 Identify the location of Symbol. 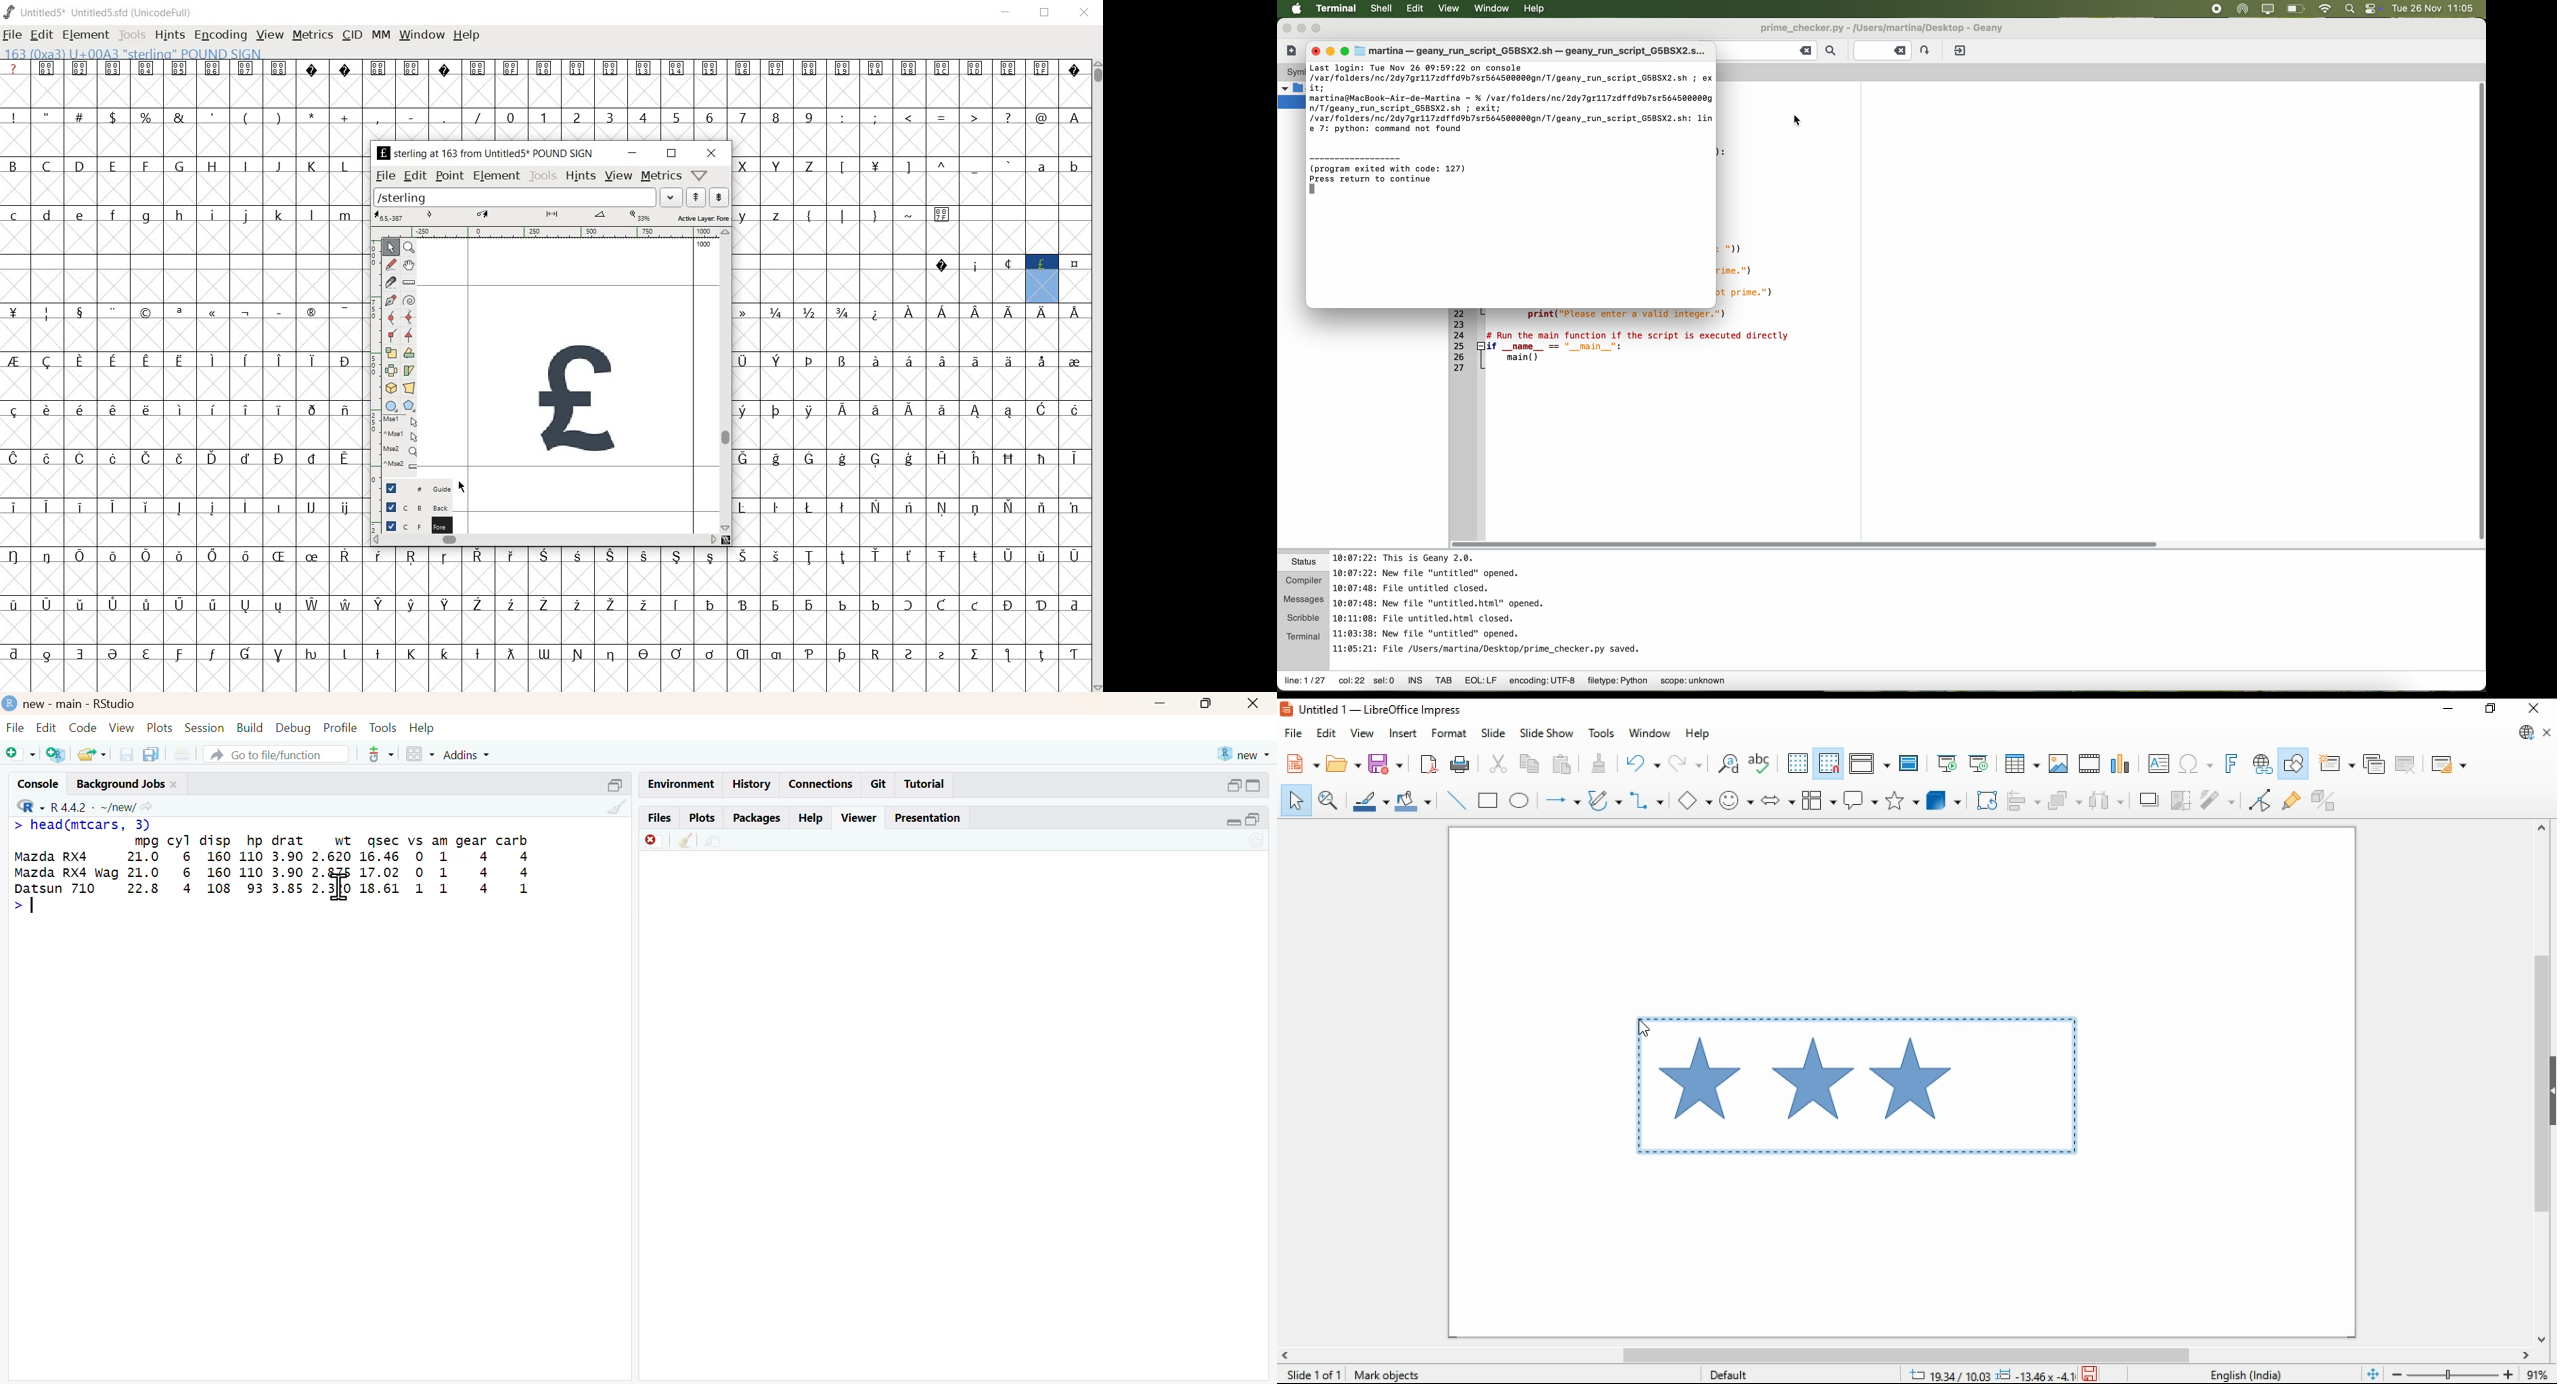
(245, 457).